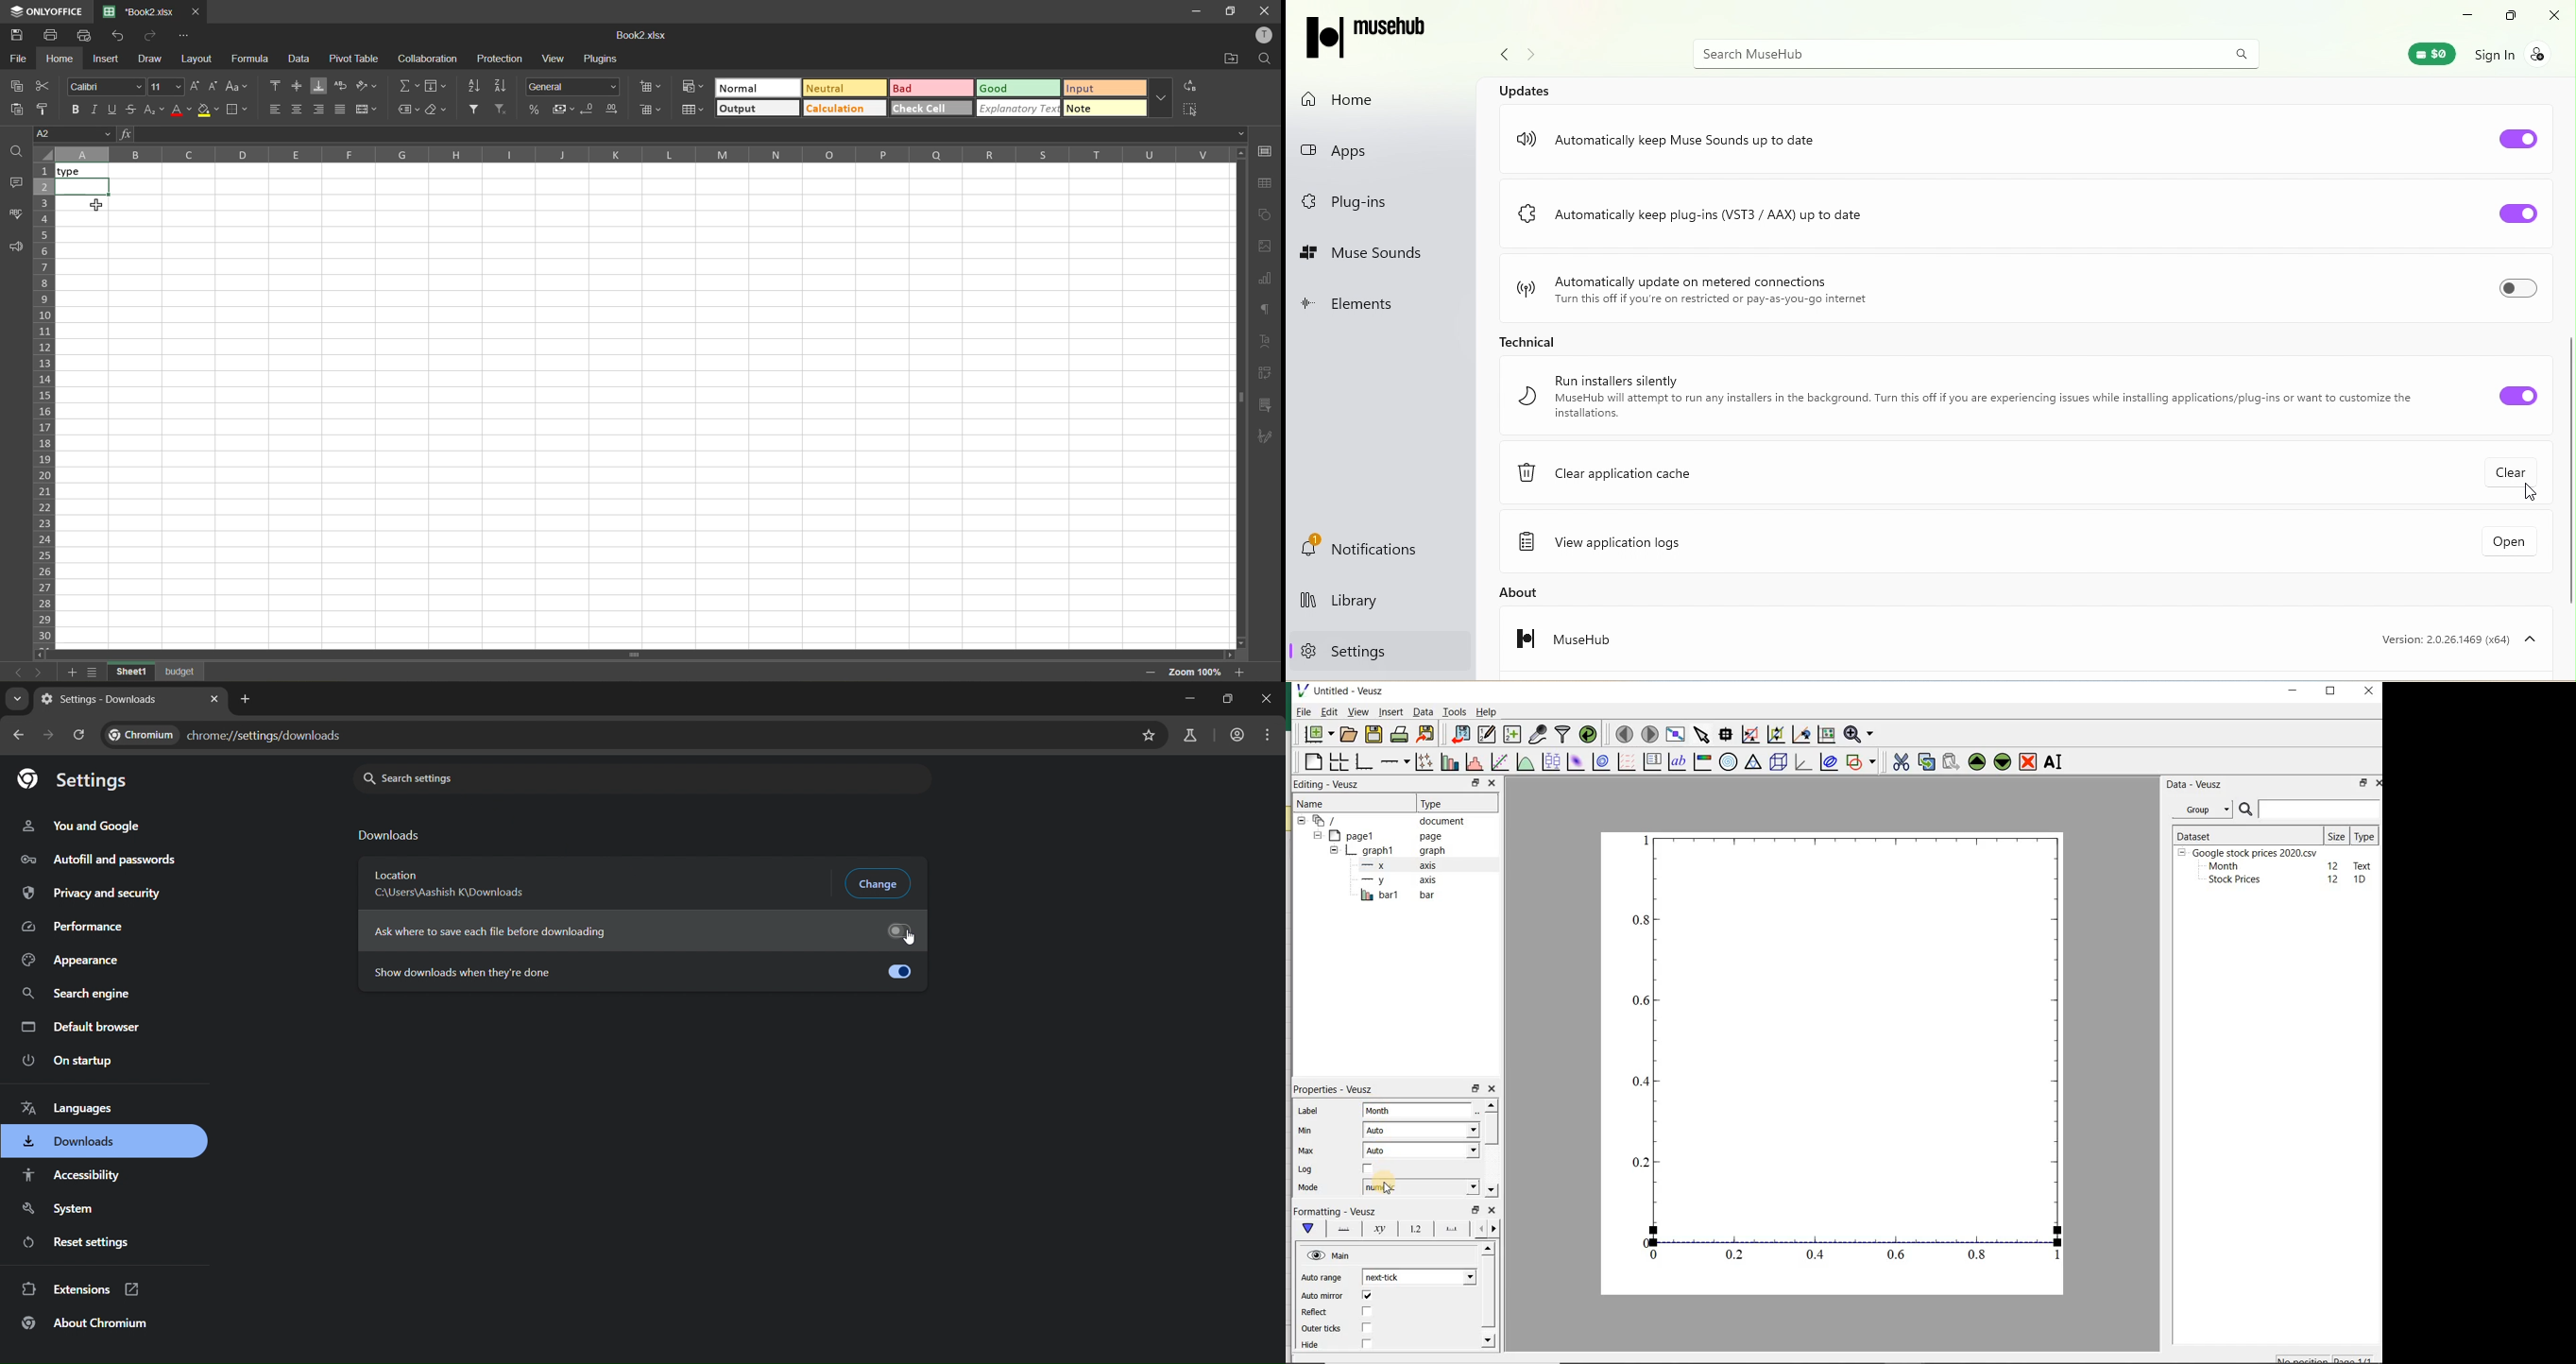 Image resolution: width=2576 pixels, height=1372 pixels. What do you see at coordinates (1390, 721) in the screenshot?
I see `cursor` at bounding box center [1390, 721].